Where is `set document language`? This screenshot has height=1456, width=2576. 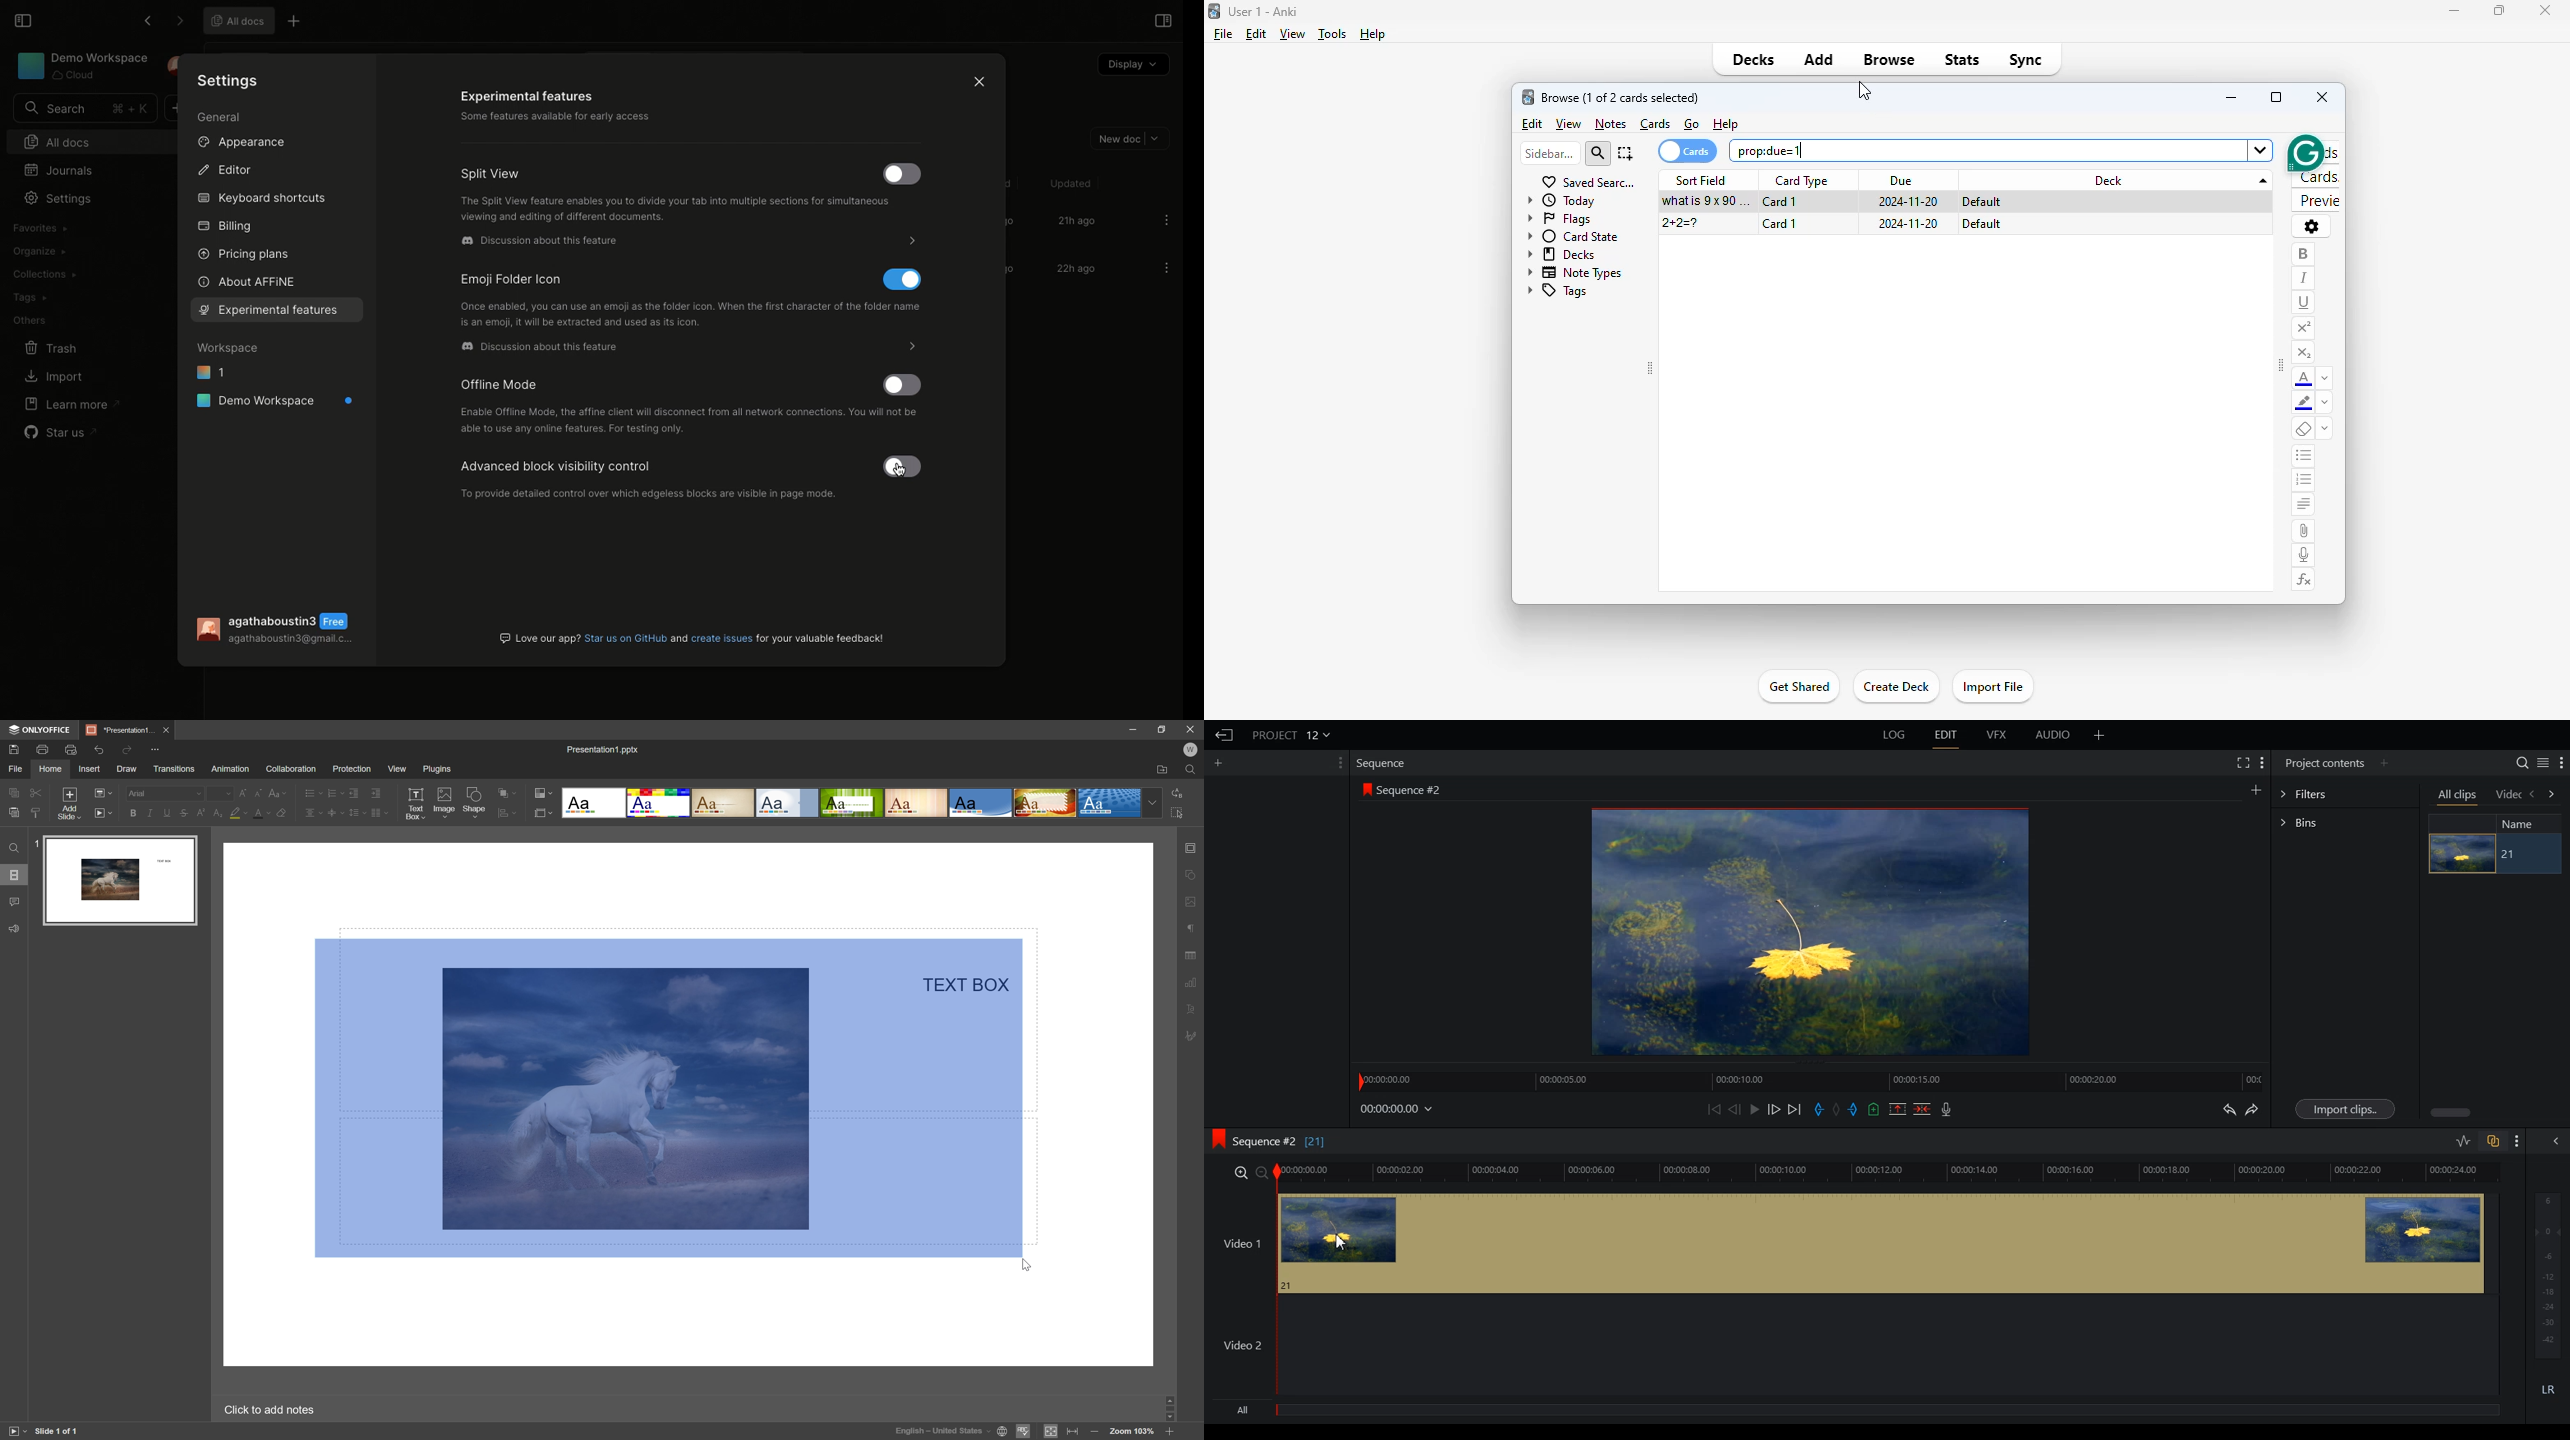
set document language is located at coordinates (952, 1431).